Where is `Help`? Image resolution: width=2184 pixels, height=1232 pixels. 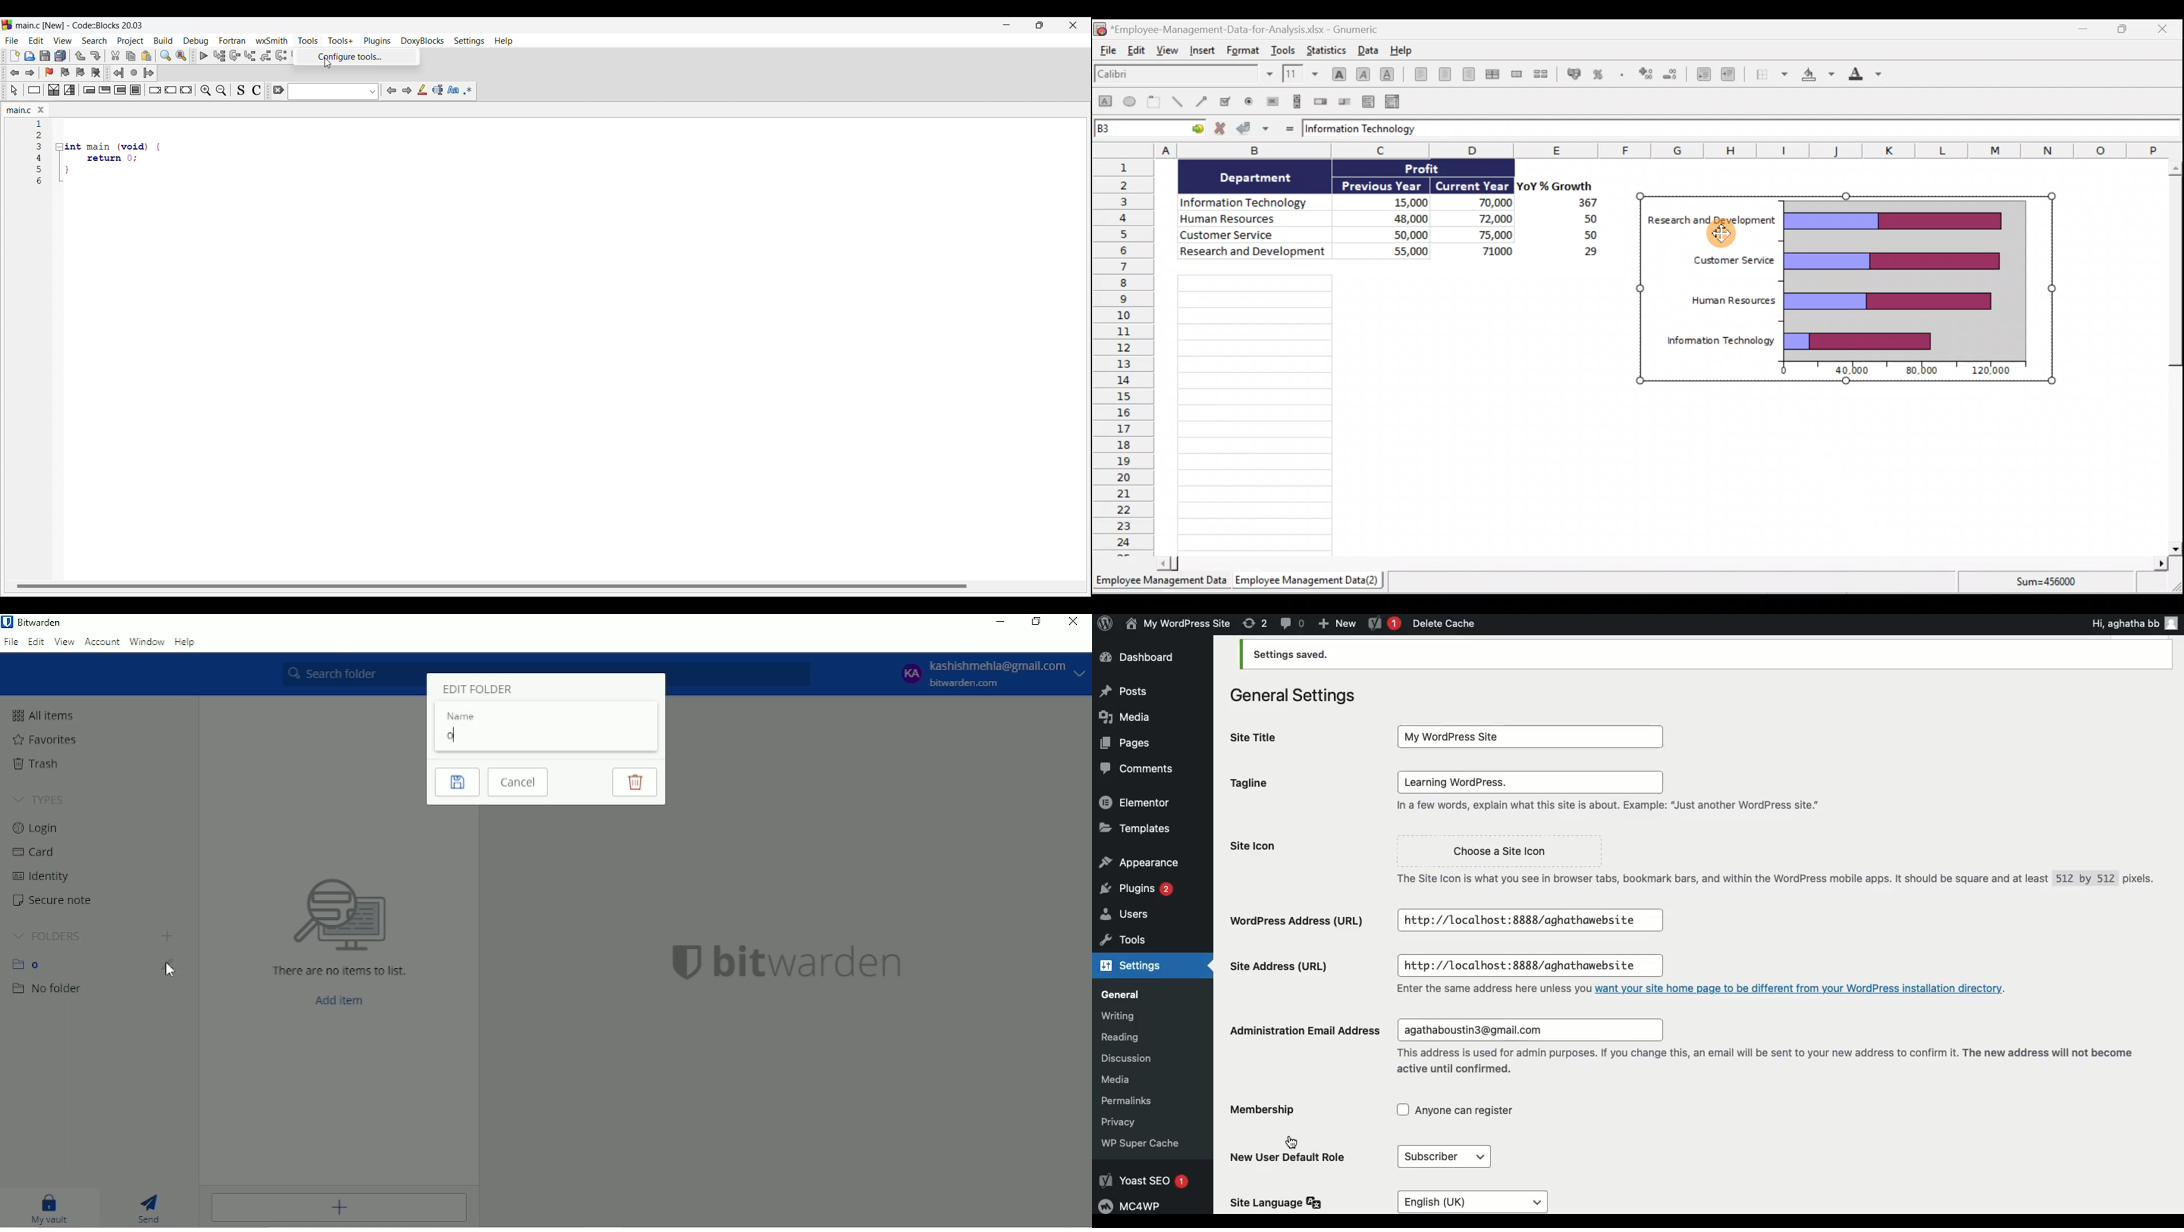 Help is located at coordinates (1401, 49).